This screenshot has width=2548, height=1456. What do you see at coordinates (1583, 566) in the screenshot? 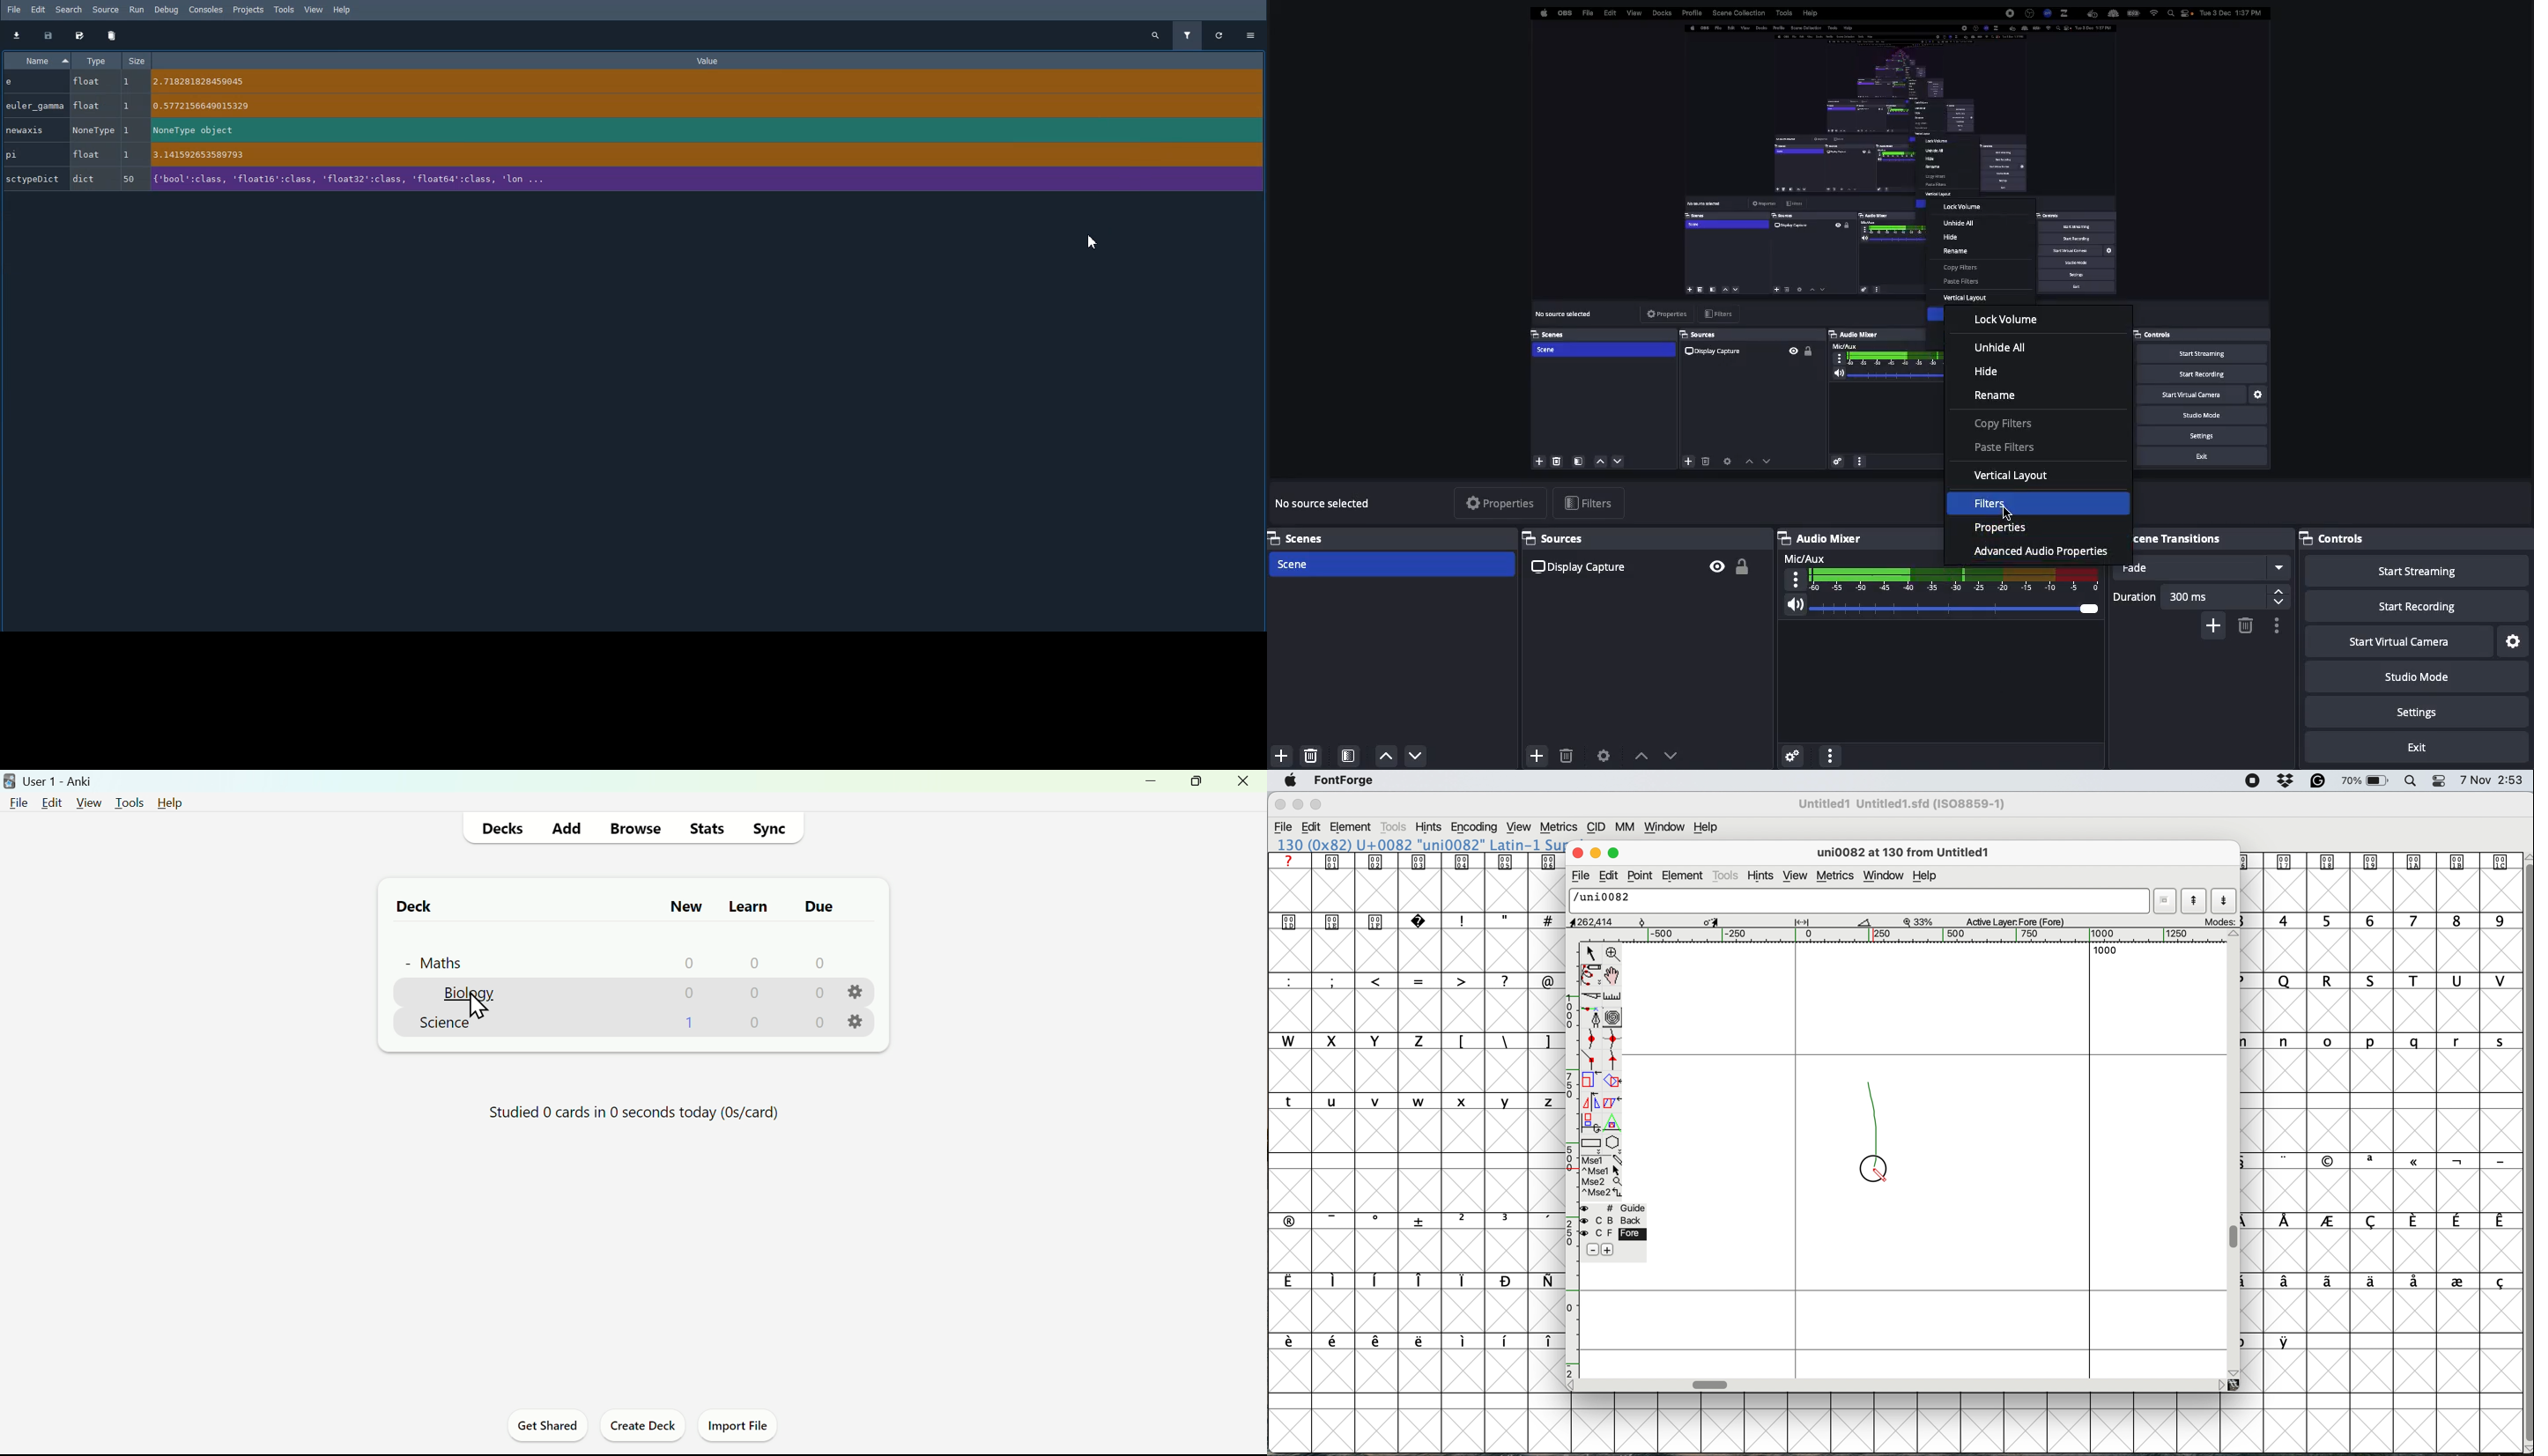
I see `Display capture` at bounding box center [1583, 566].